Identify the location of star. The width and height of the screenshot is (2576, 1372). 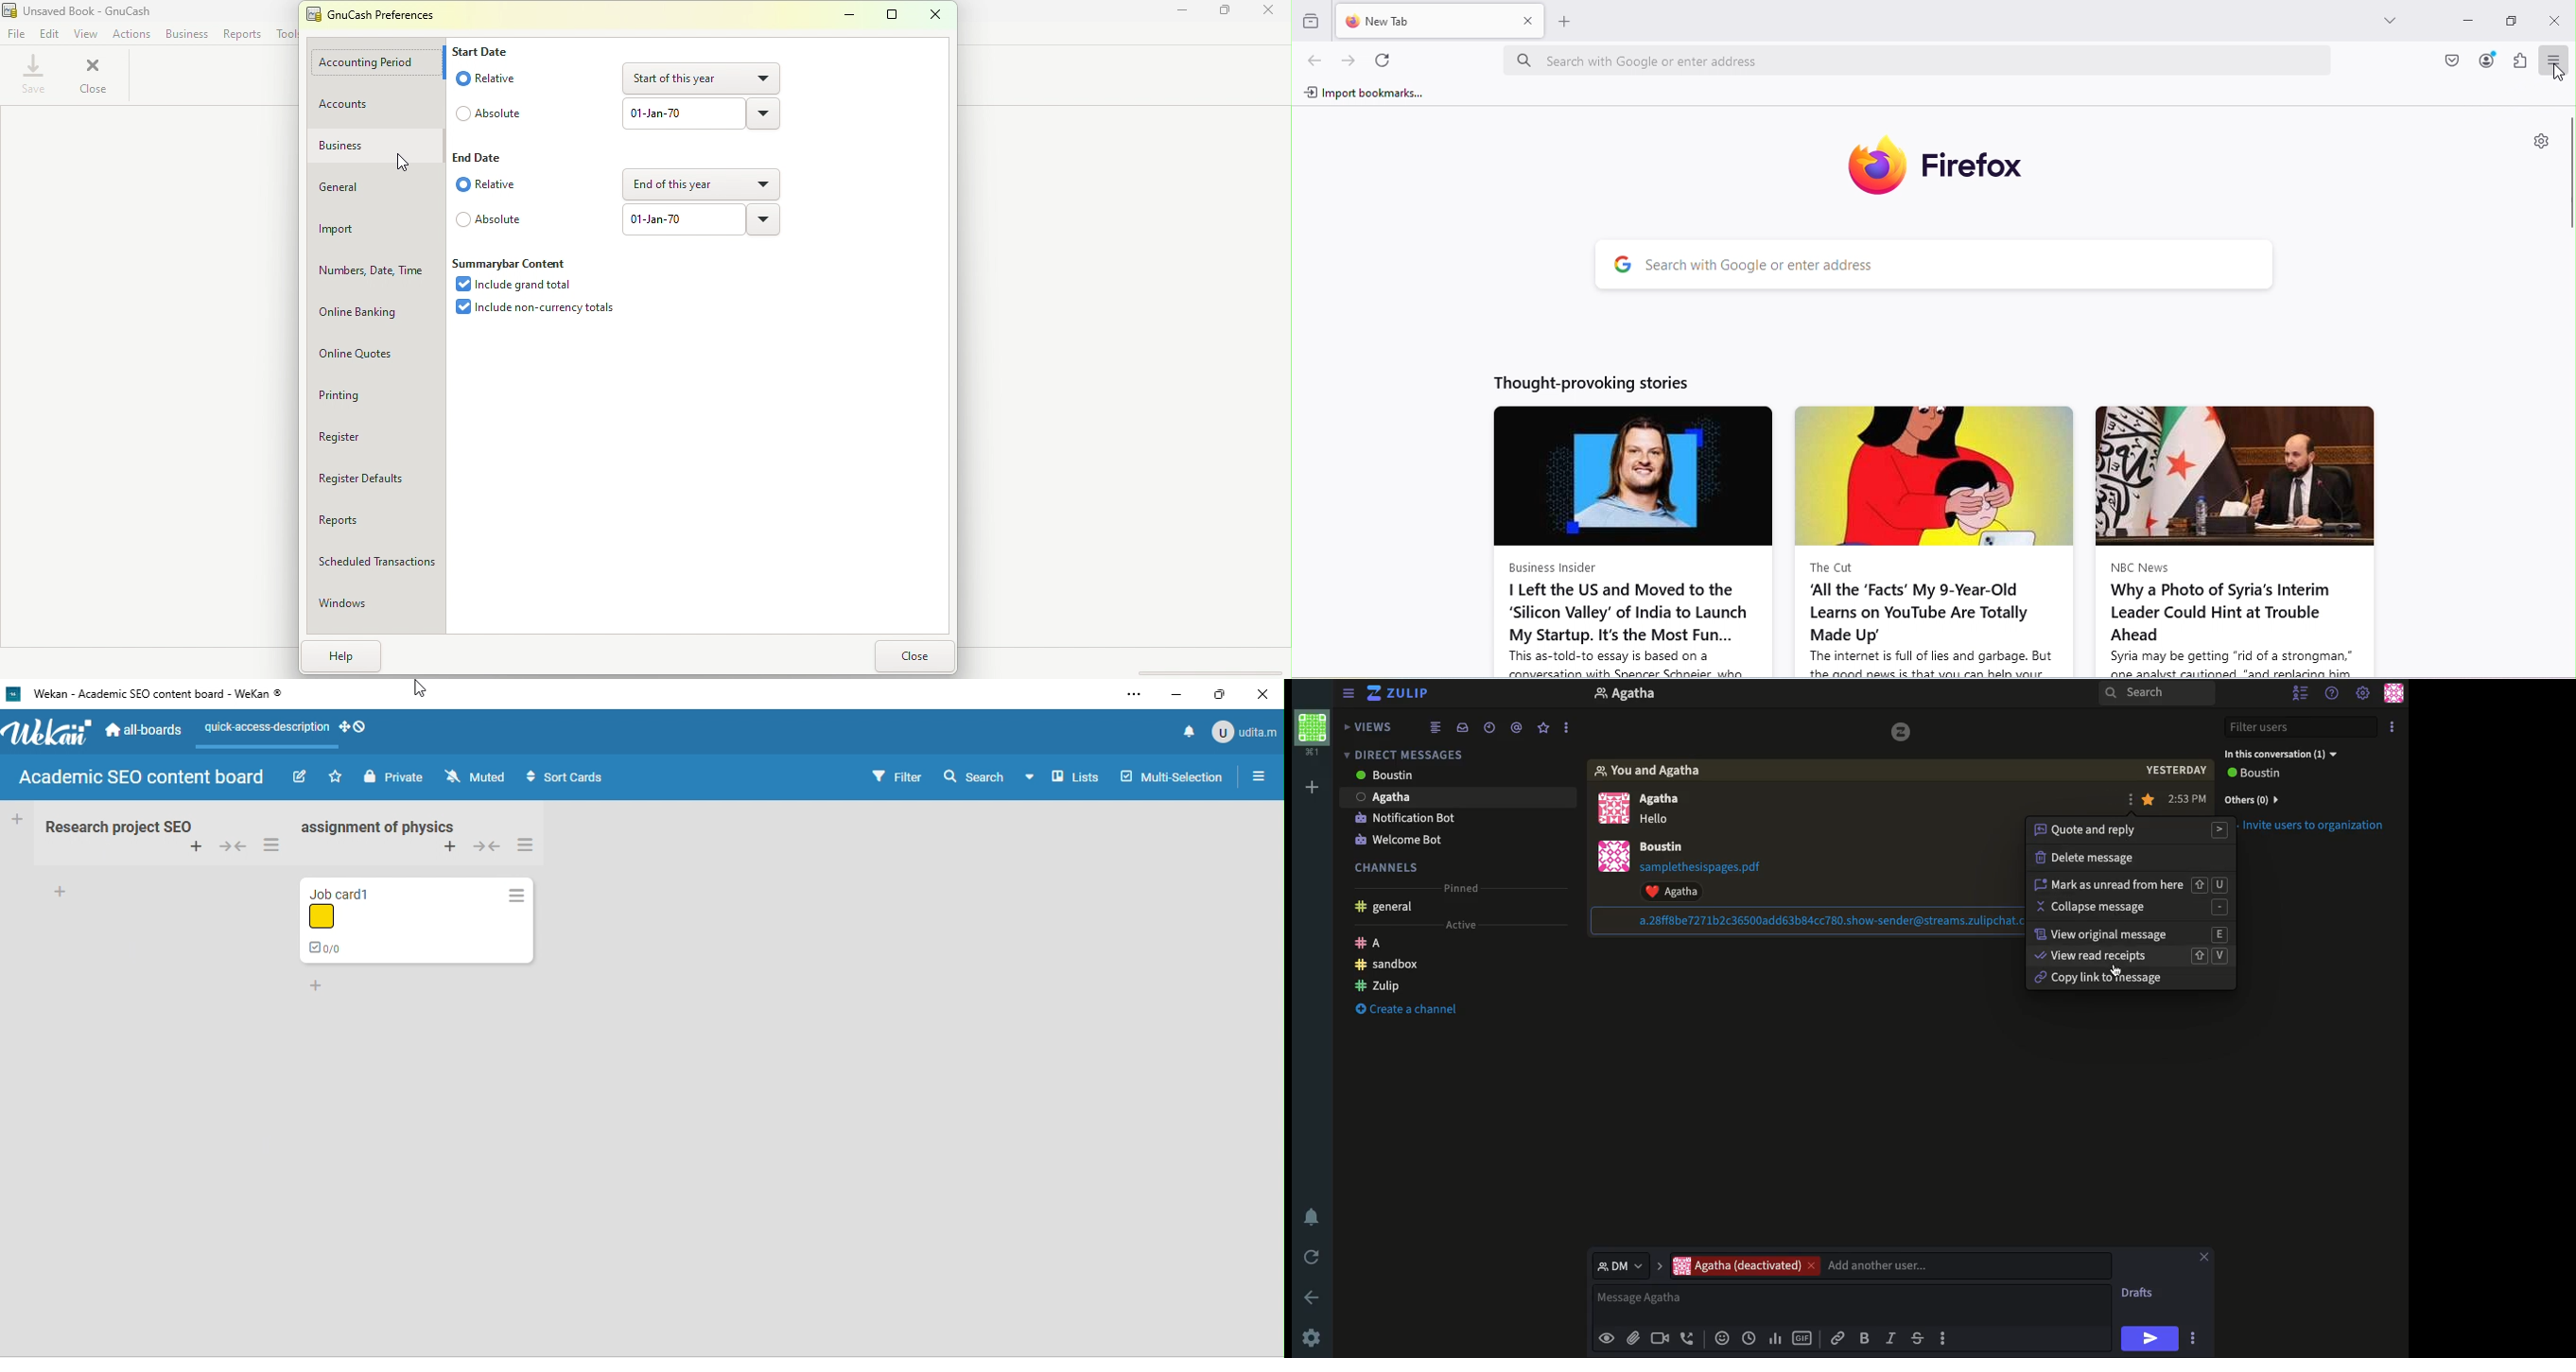
(2149, 800).